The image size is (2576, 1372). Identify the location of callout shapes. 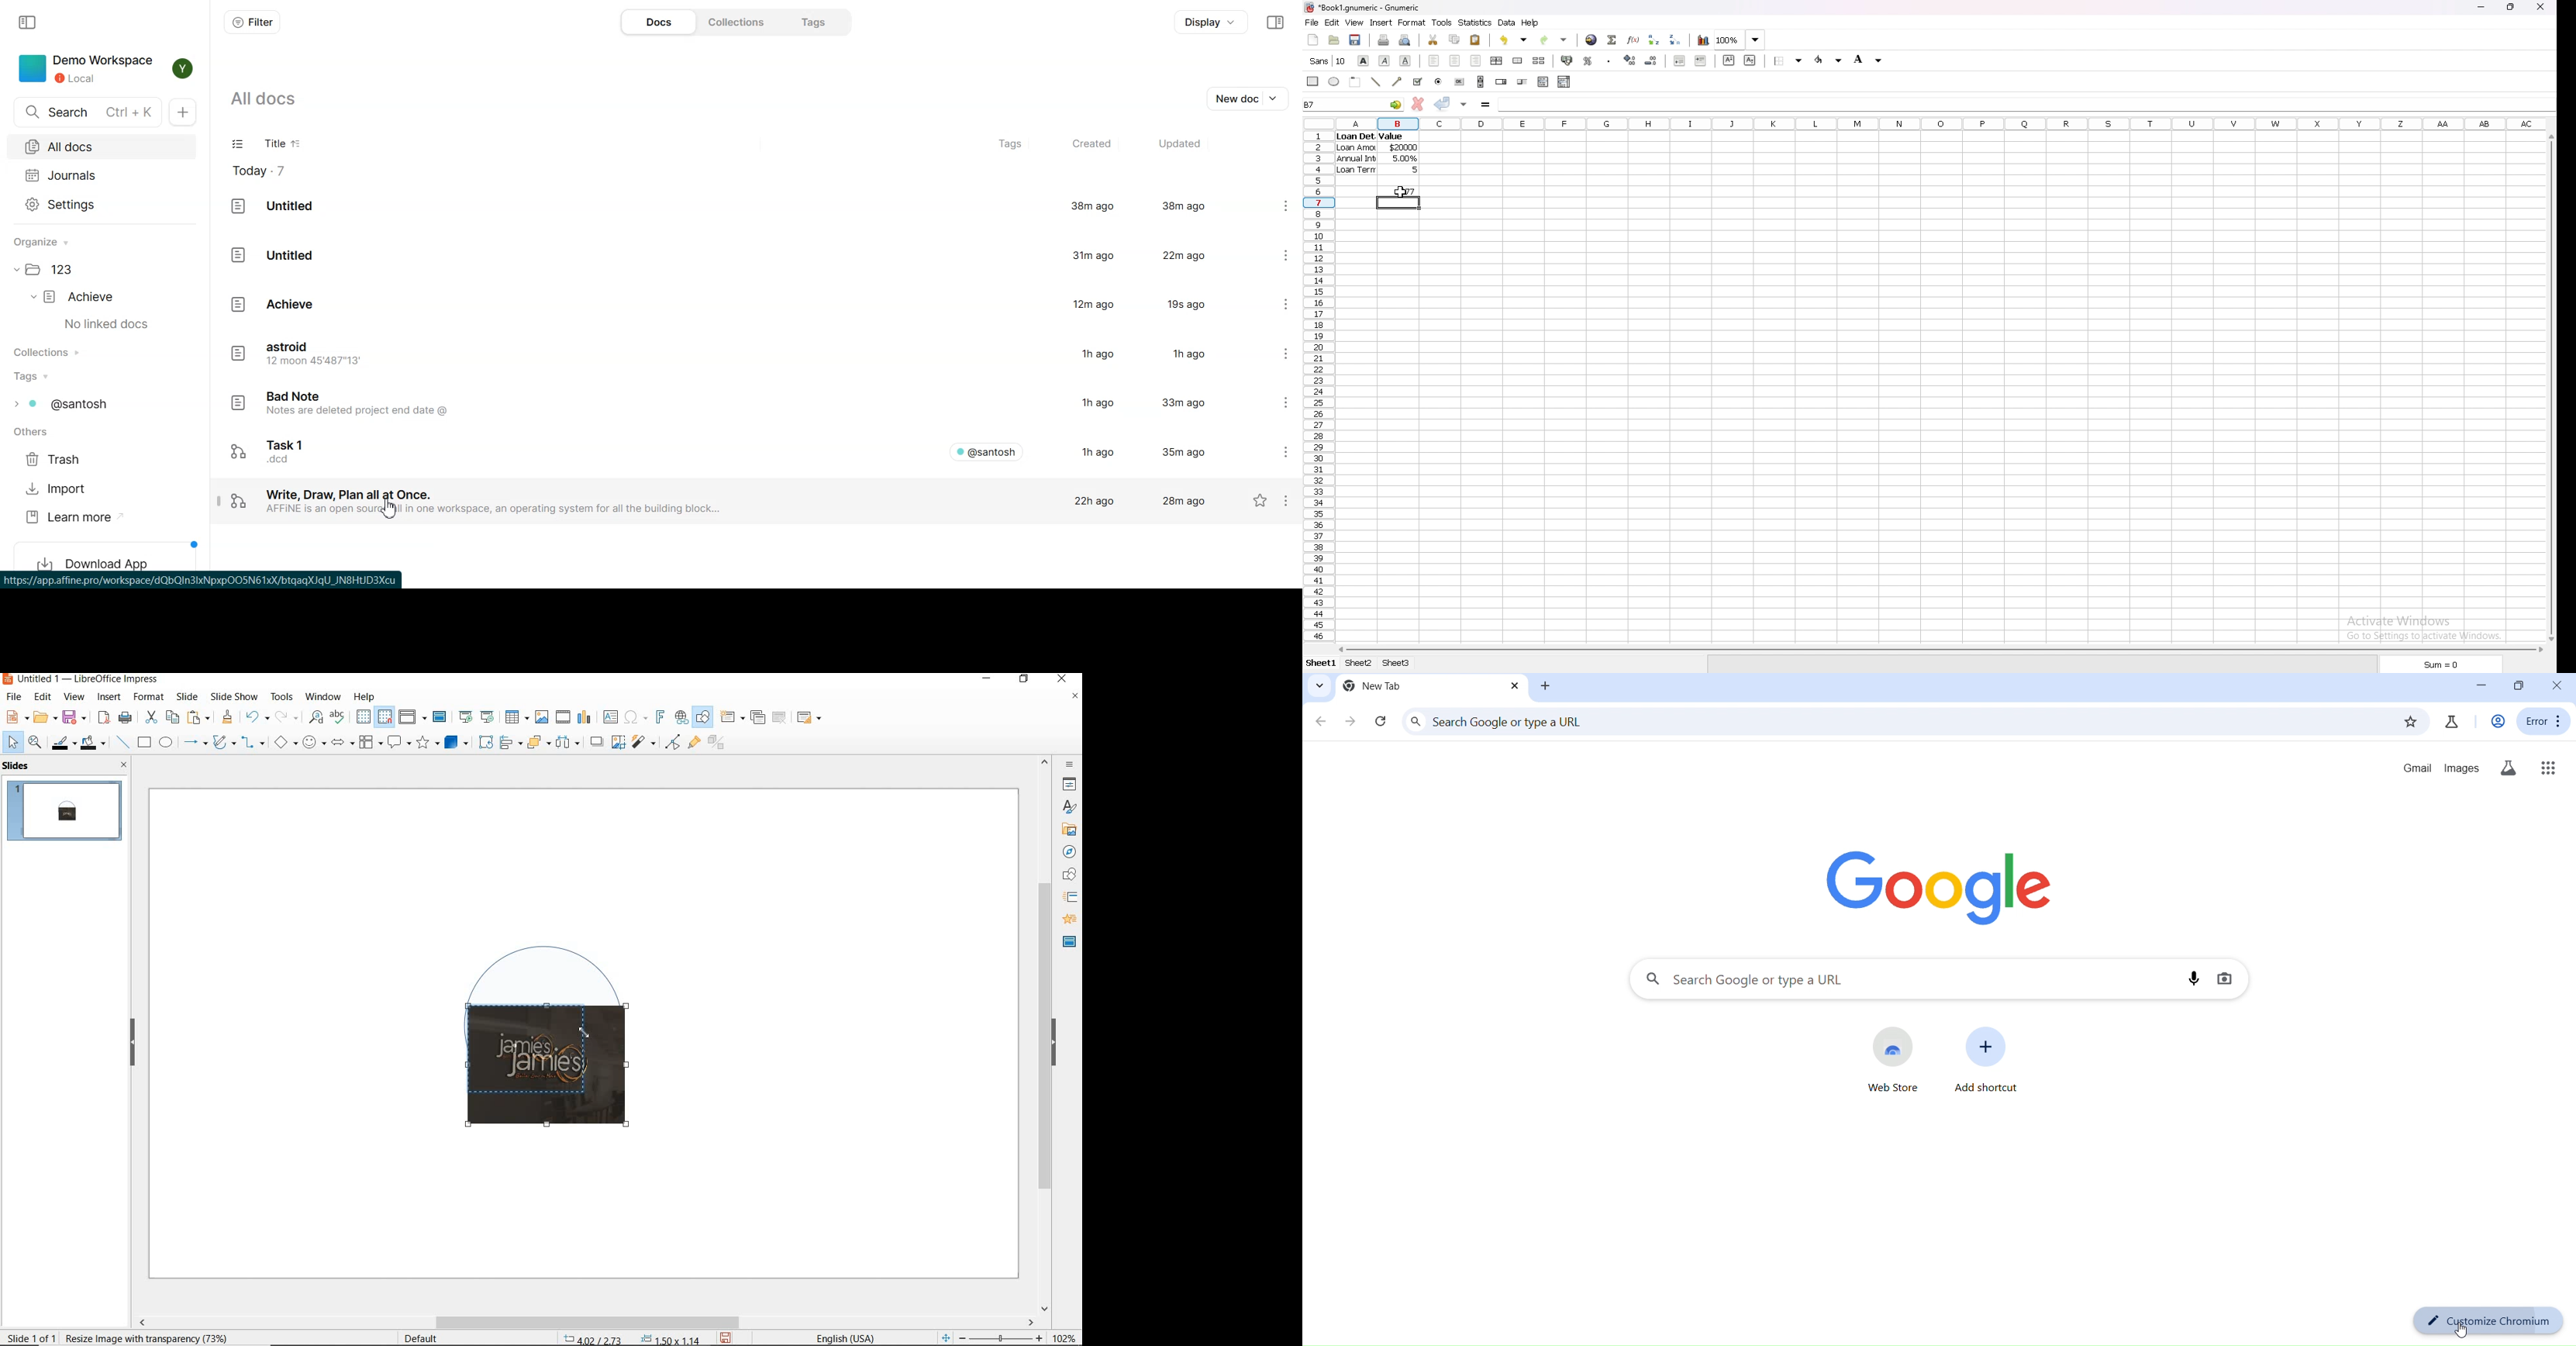
(397, 743).